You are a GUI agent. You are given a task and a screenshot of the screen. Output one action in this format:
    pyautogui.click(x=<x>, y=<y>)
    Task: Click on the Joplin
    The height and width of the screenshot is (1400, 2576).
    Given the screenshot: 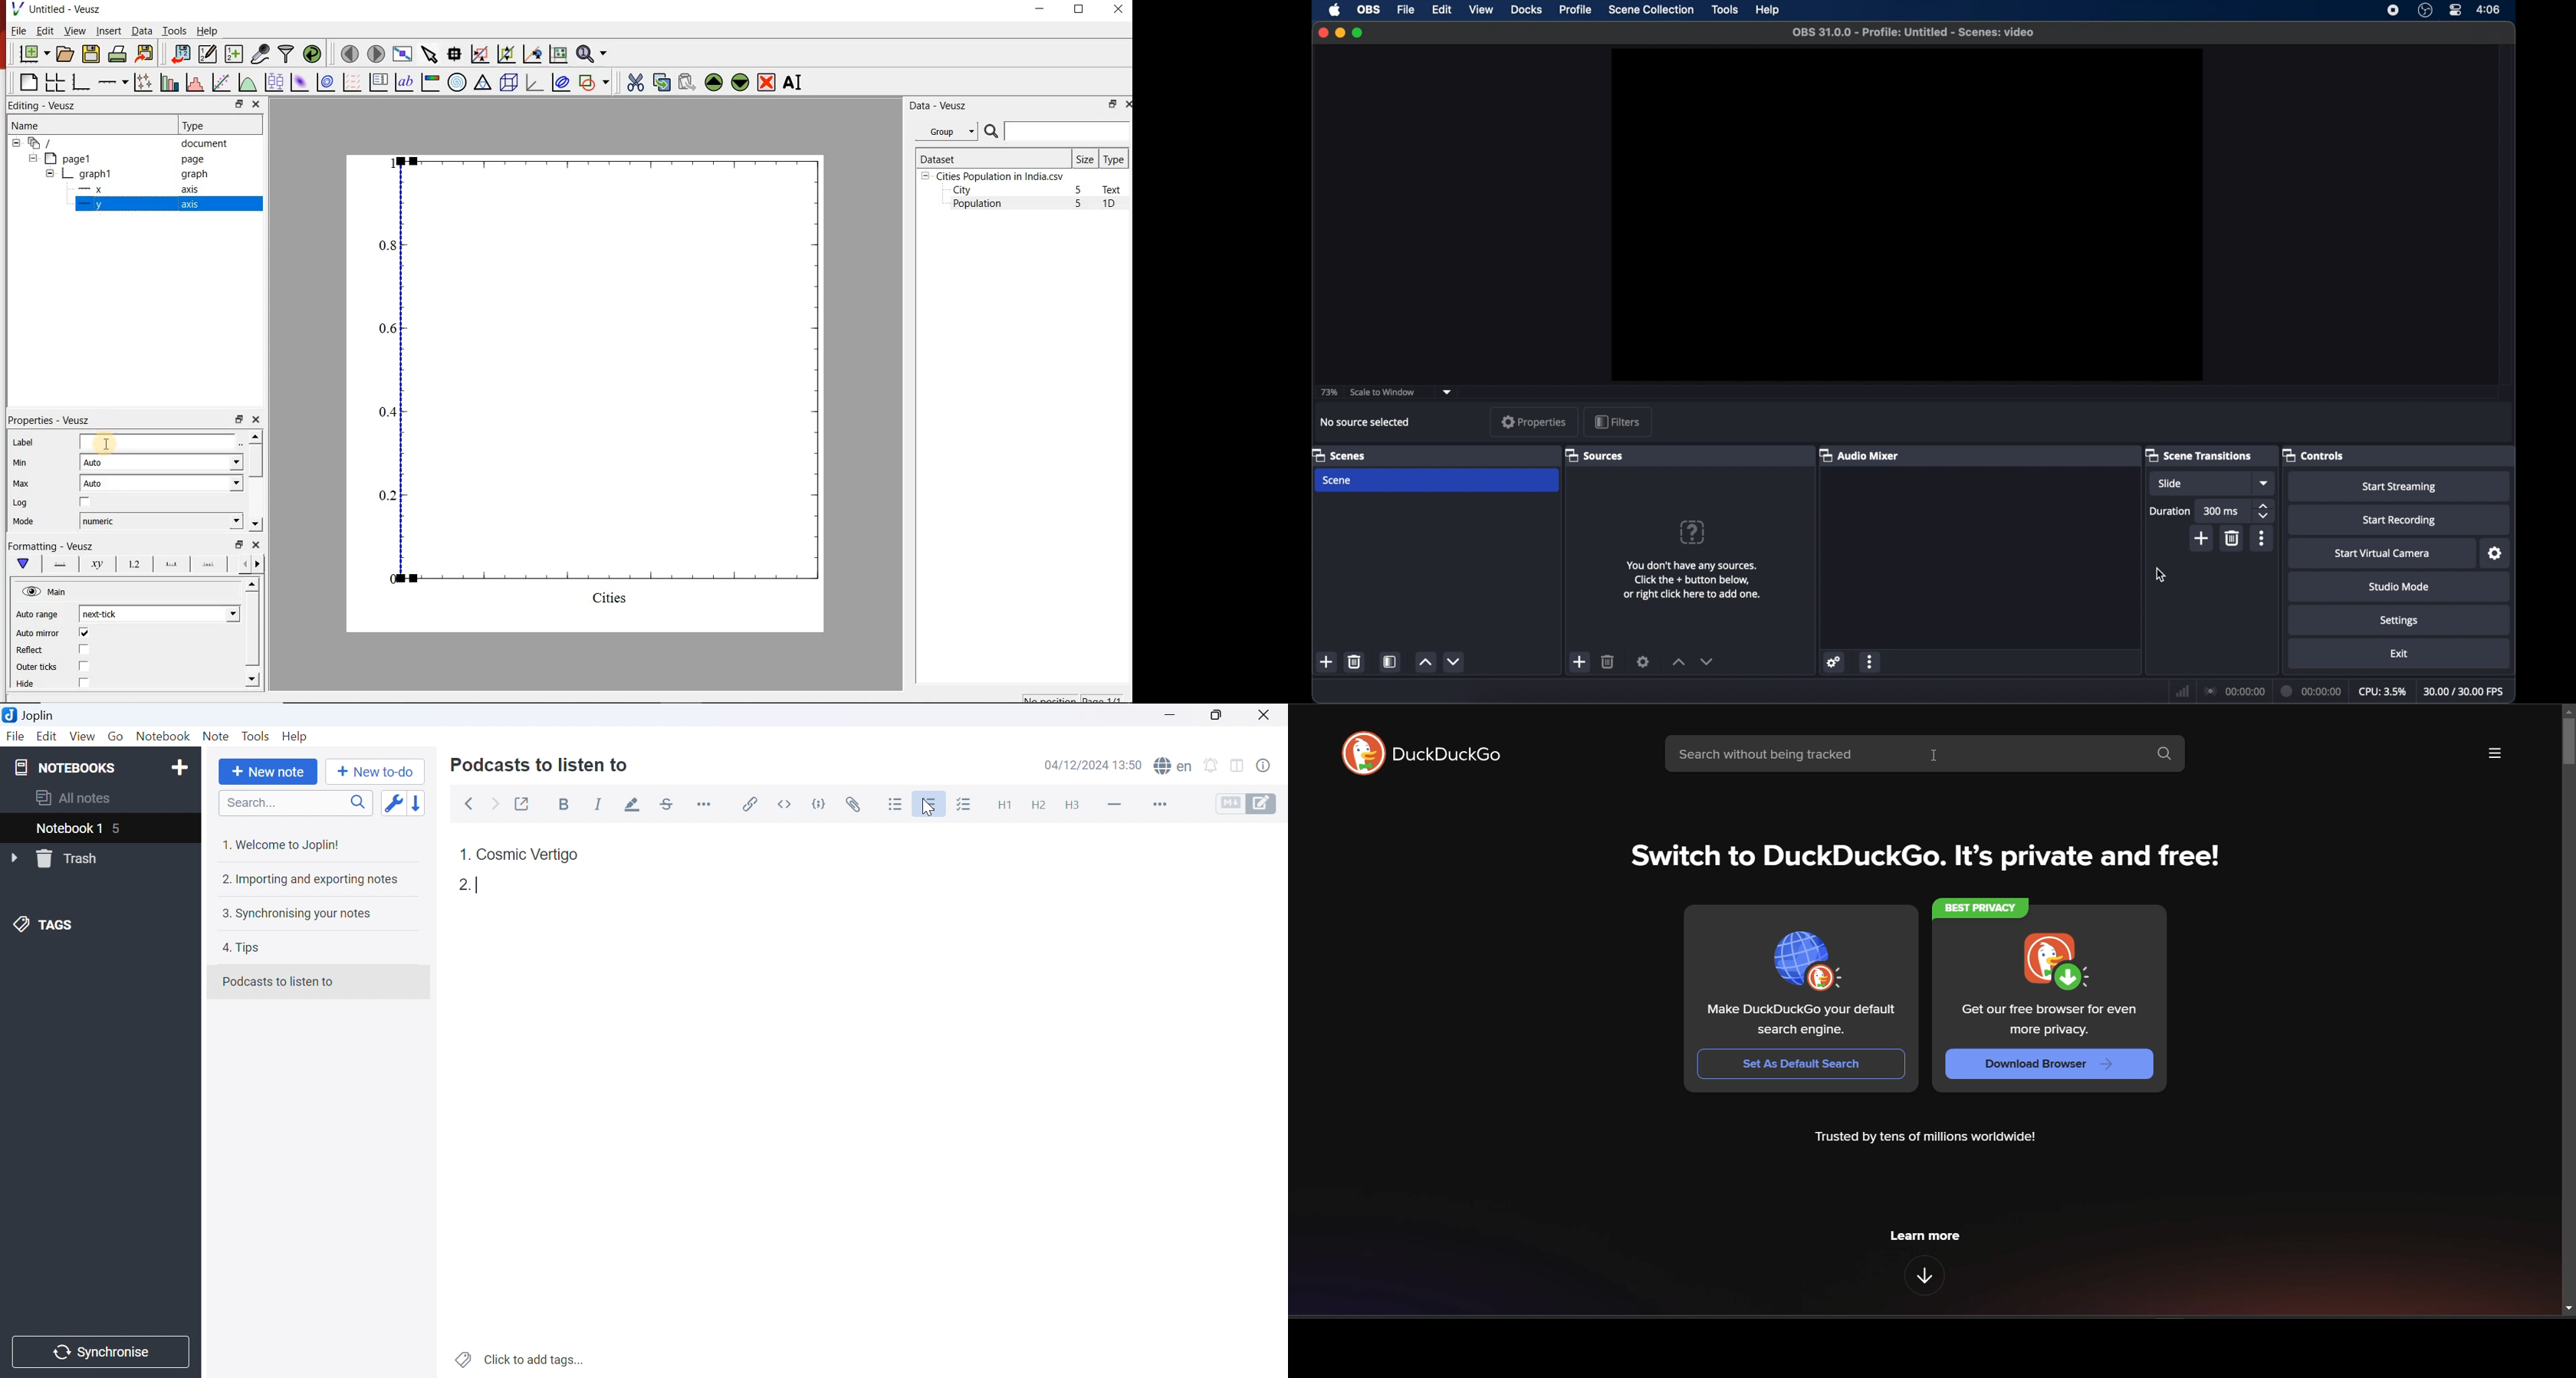 What is the action you would take?
    pyautogui.click(x=31, y=714)
    